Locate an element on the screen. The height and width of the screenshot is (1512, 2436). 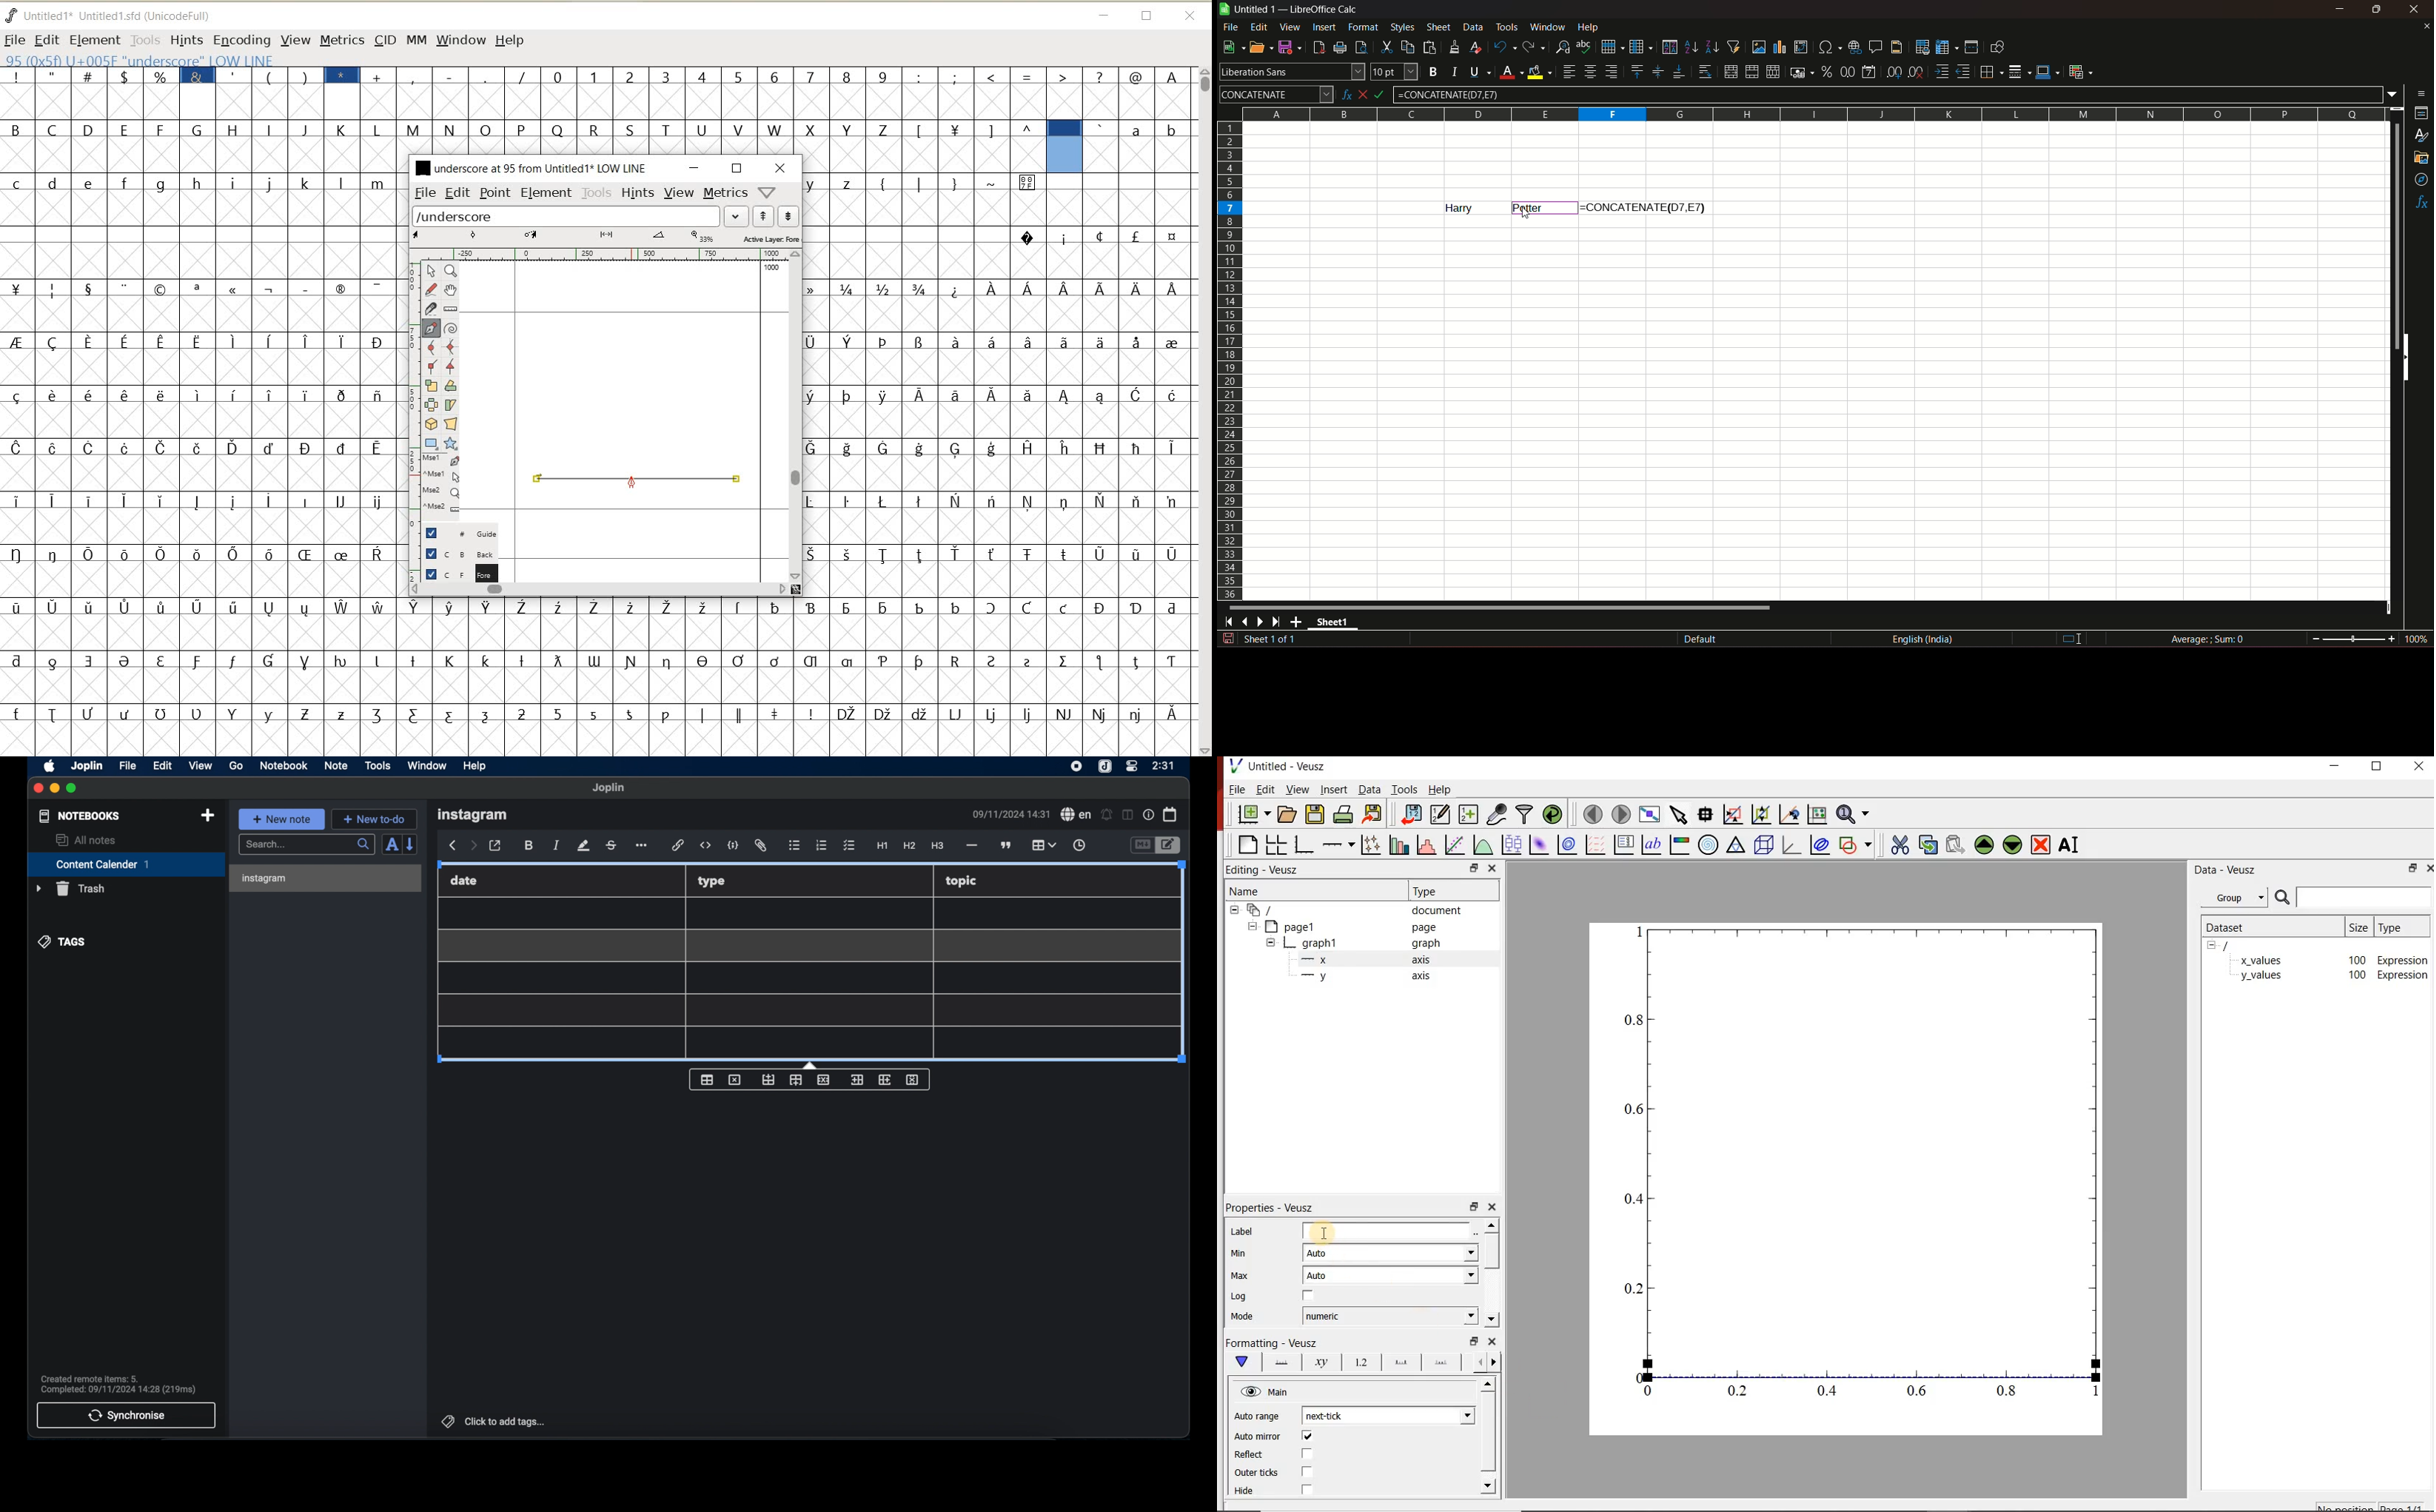
calendar icon is located at coordinates (1171, 815).